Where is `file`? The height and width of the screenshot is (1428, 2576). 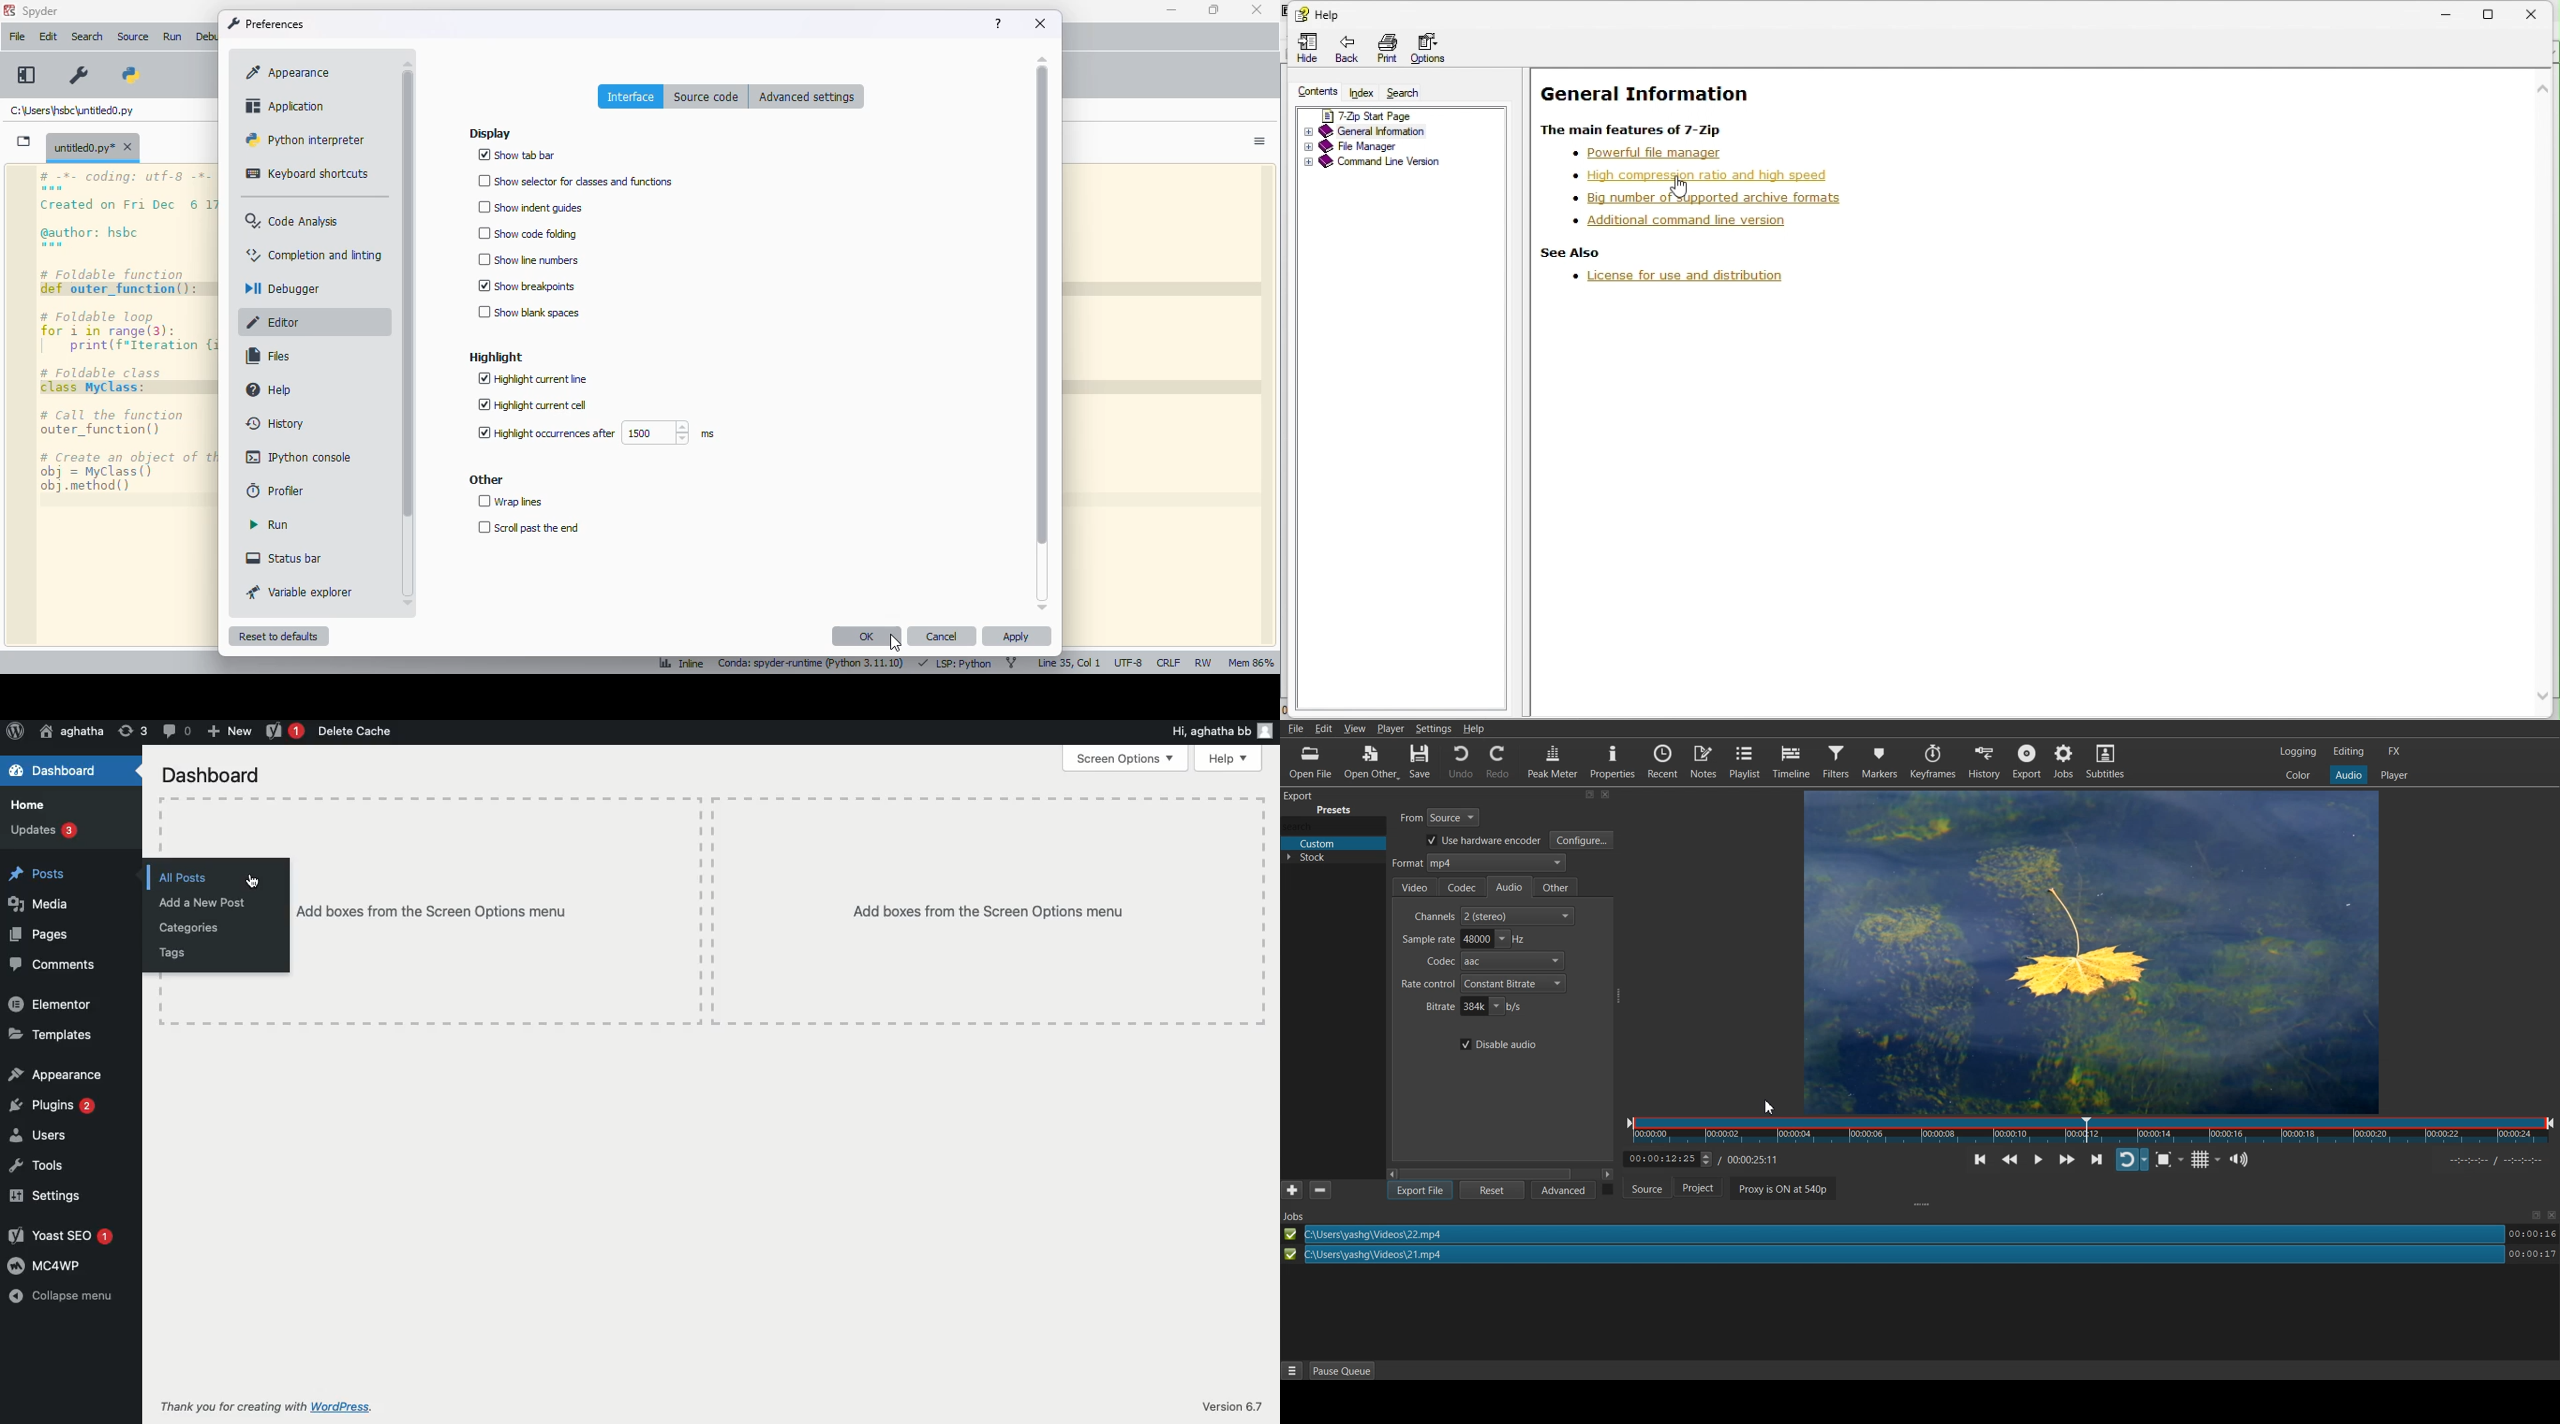 file is located at coordinates (18, 36).